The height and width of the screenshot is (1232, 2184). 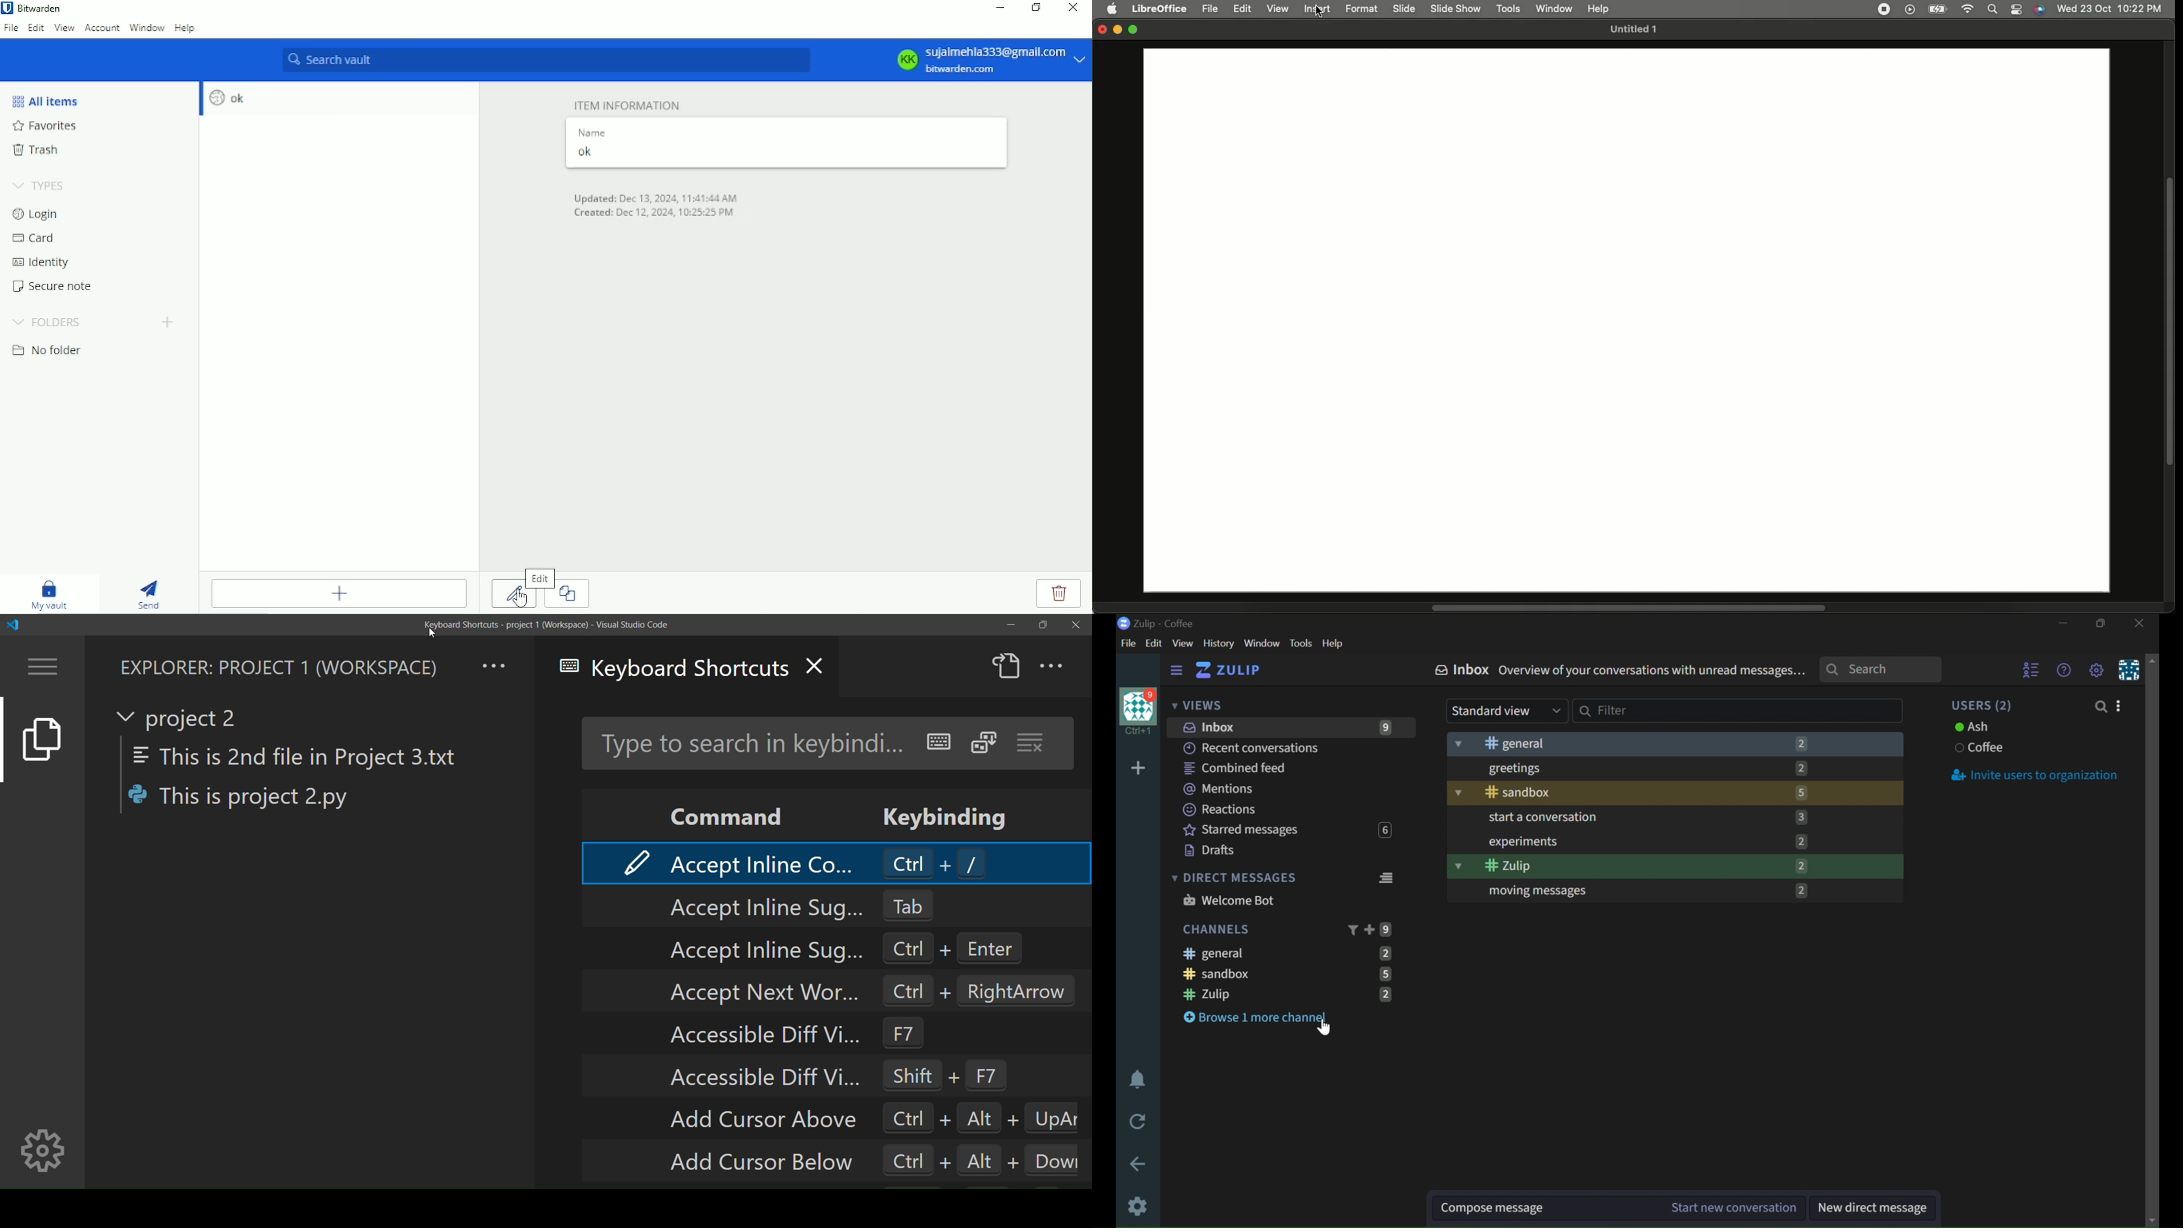 I want to click on FILTER CHANNEL, so click(x=1355, y=930).